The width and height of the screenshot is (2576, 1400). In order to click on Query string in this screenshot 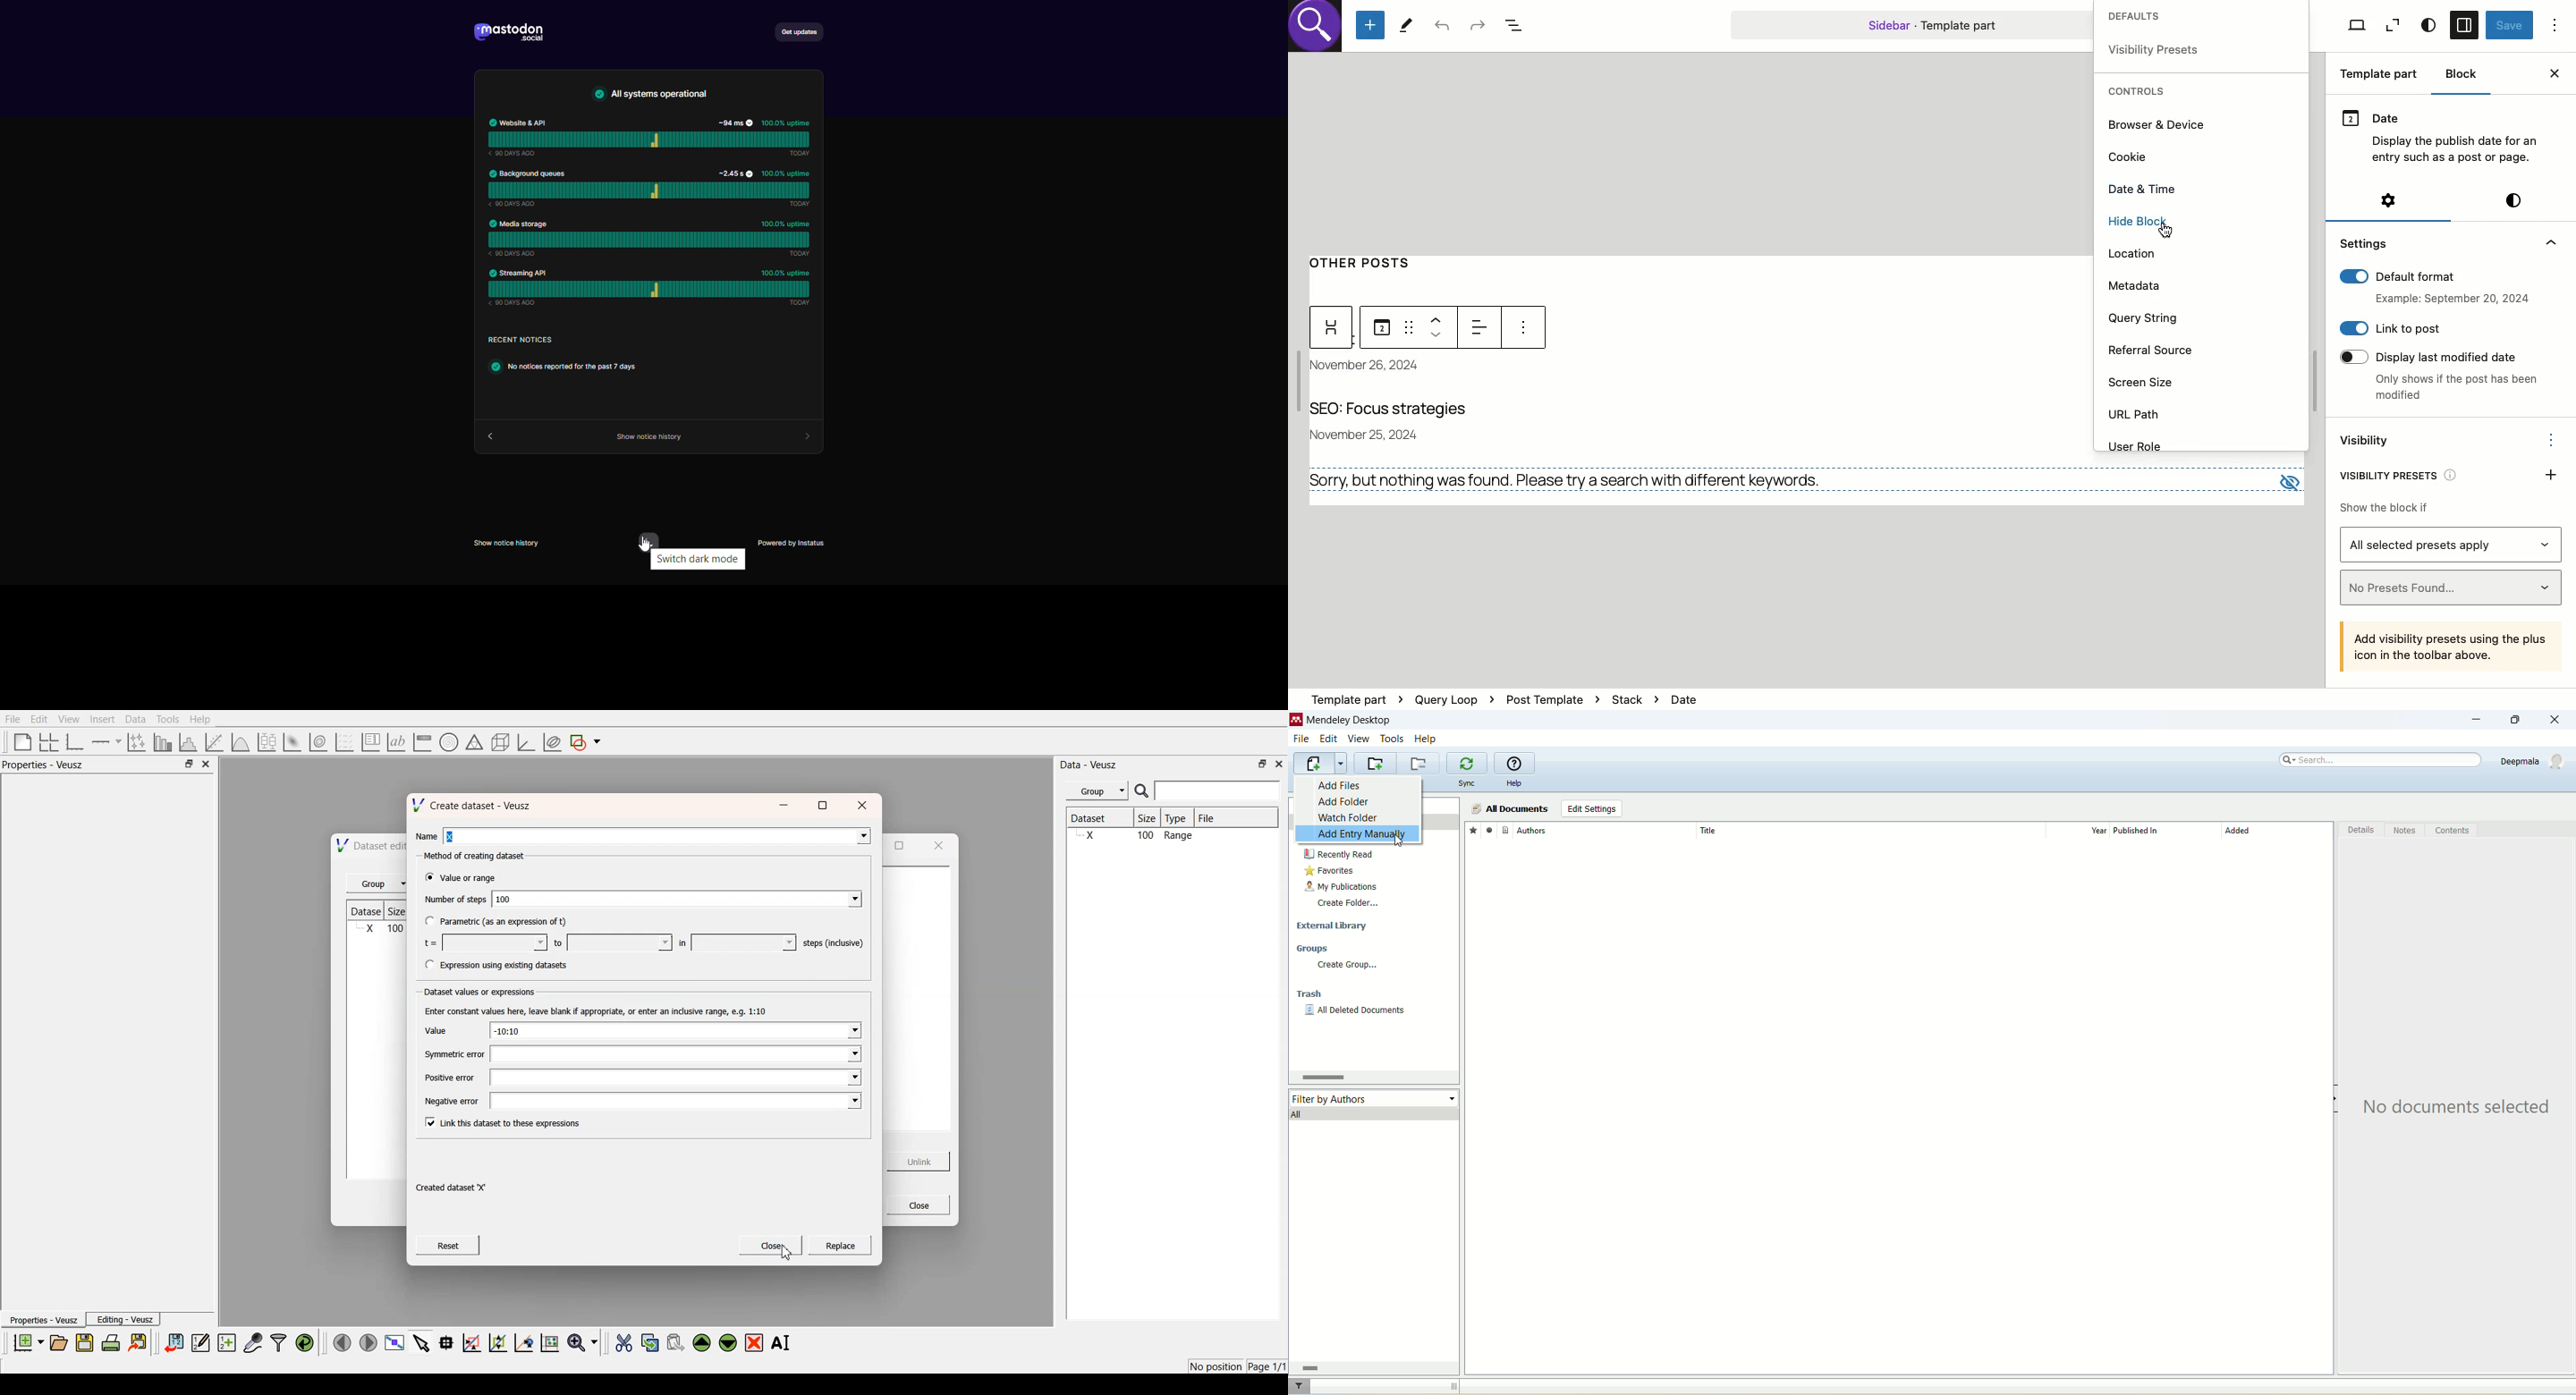, I will do `click(2147, 318)`.